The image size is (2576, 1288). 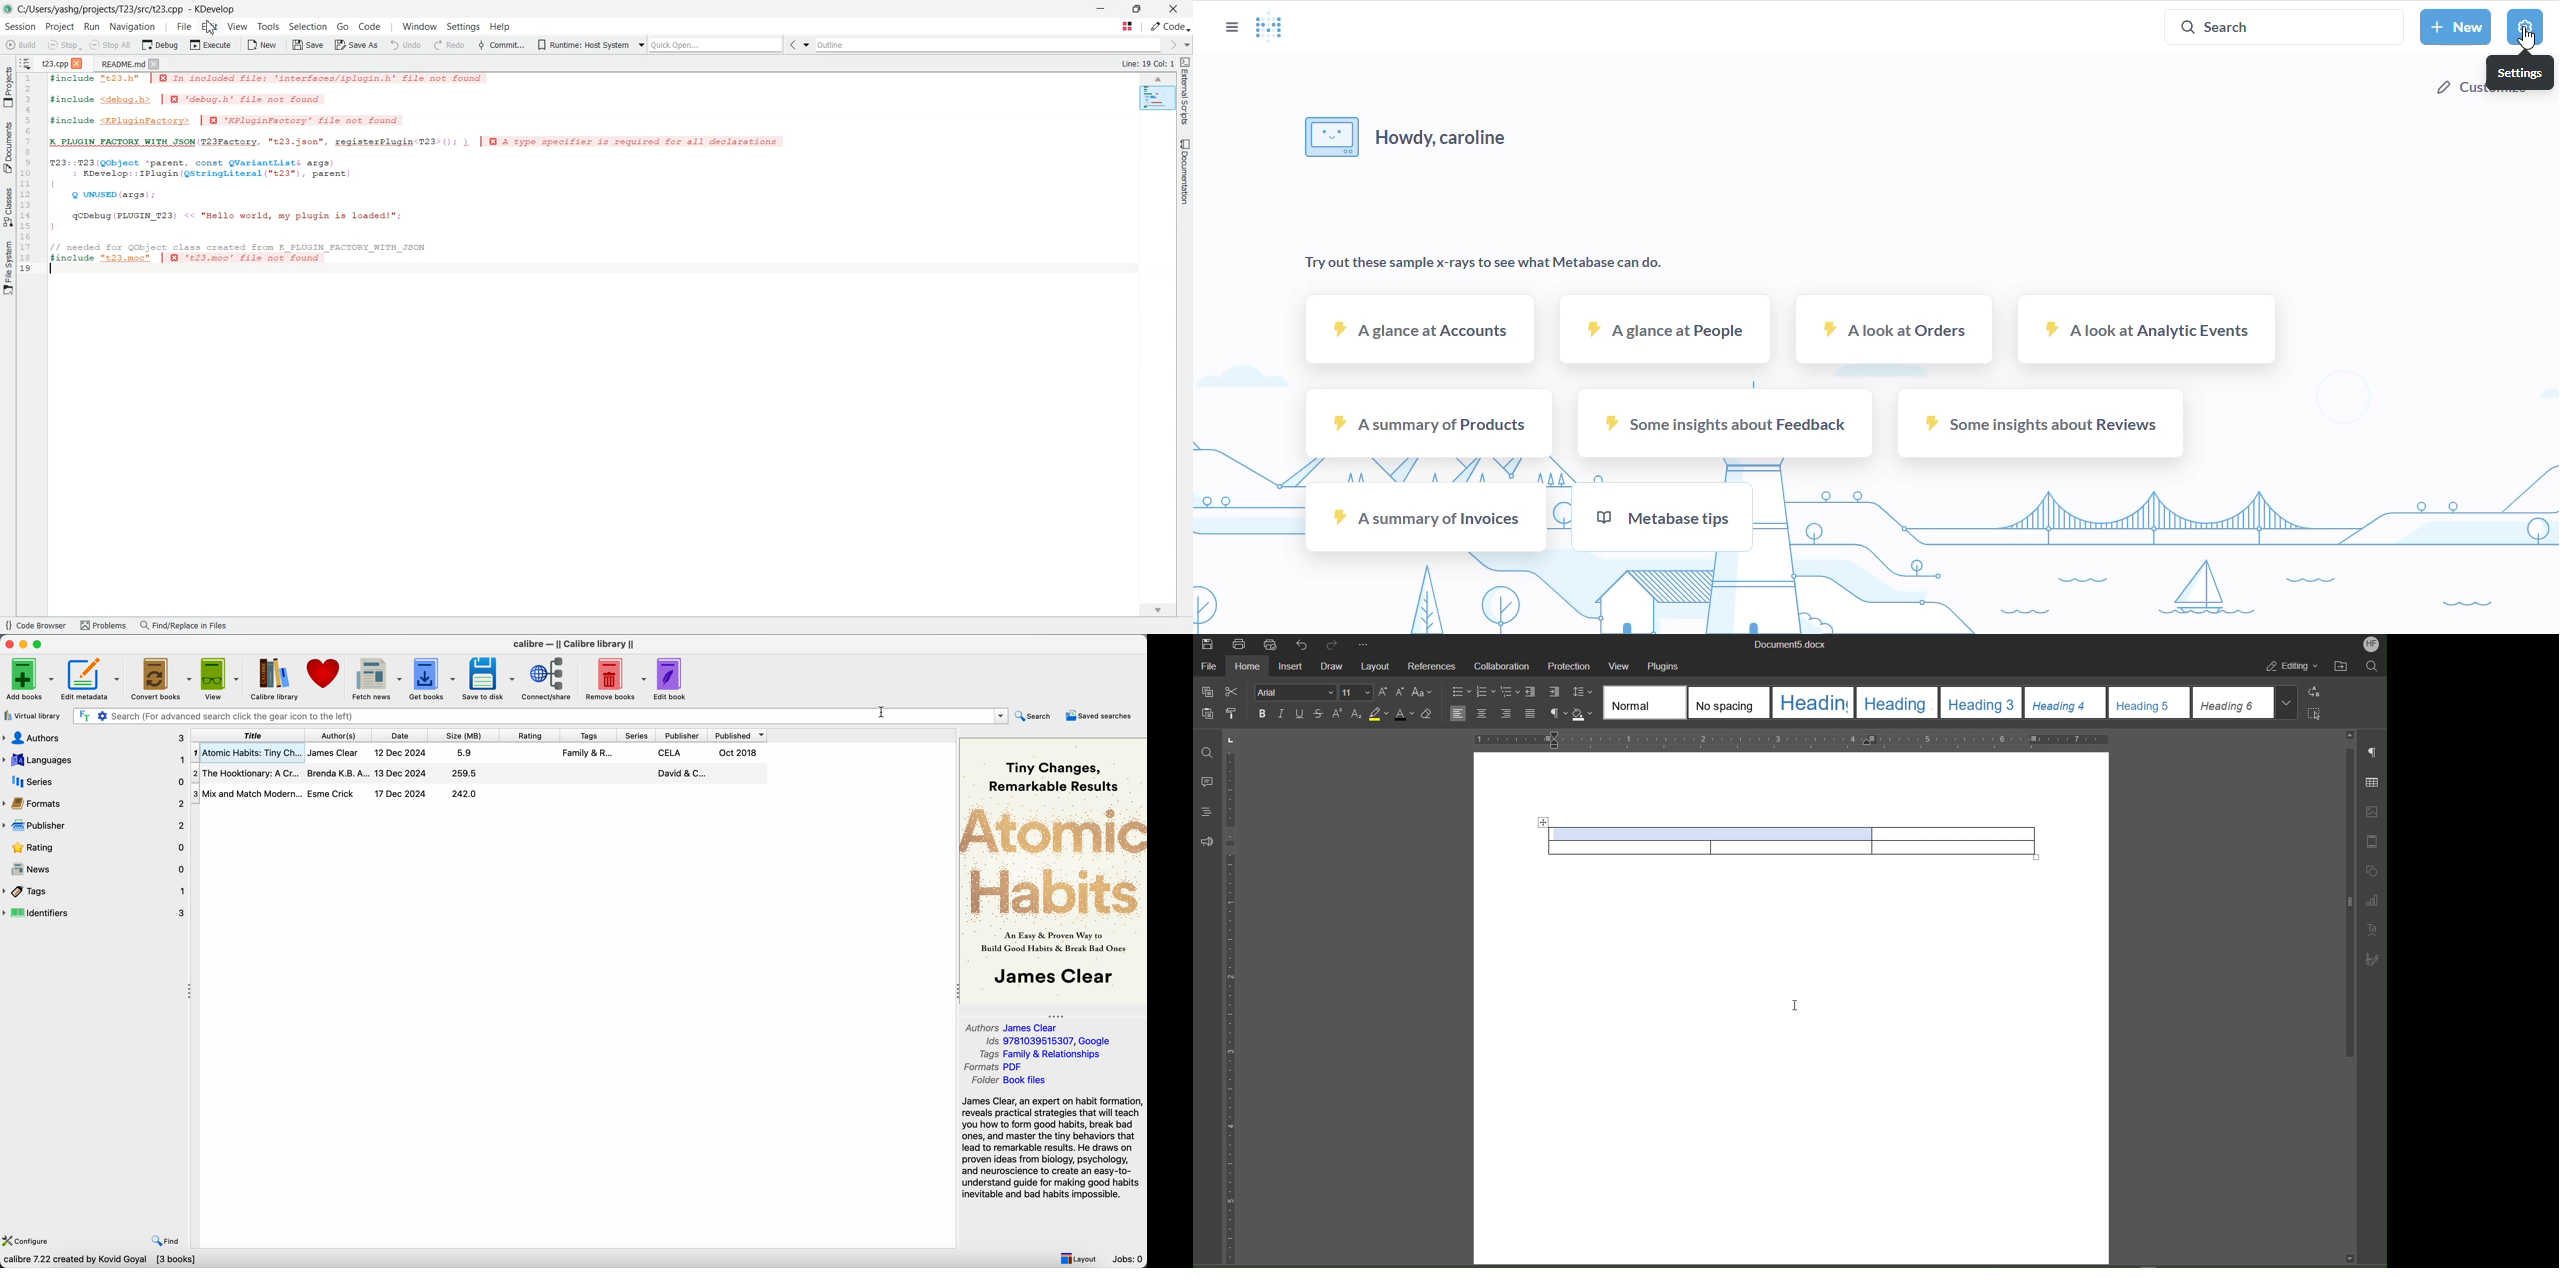 I want to click on fetch news, so click(x=374, y=678).